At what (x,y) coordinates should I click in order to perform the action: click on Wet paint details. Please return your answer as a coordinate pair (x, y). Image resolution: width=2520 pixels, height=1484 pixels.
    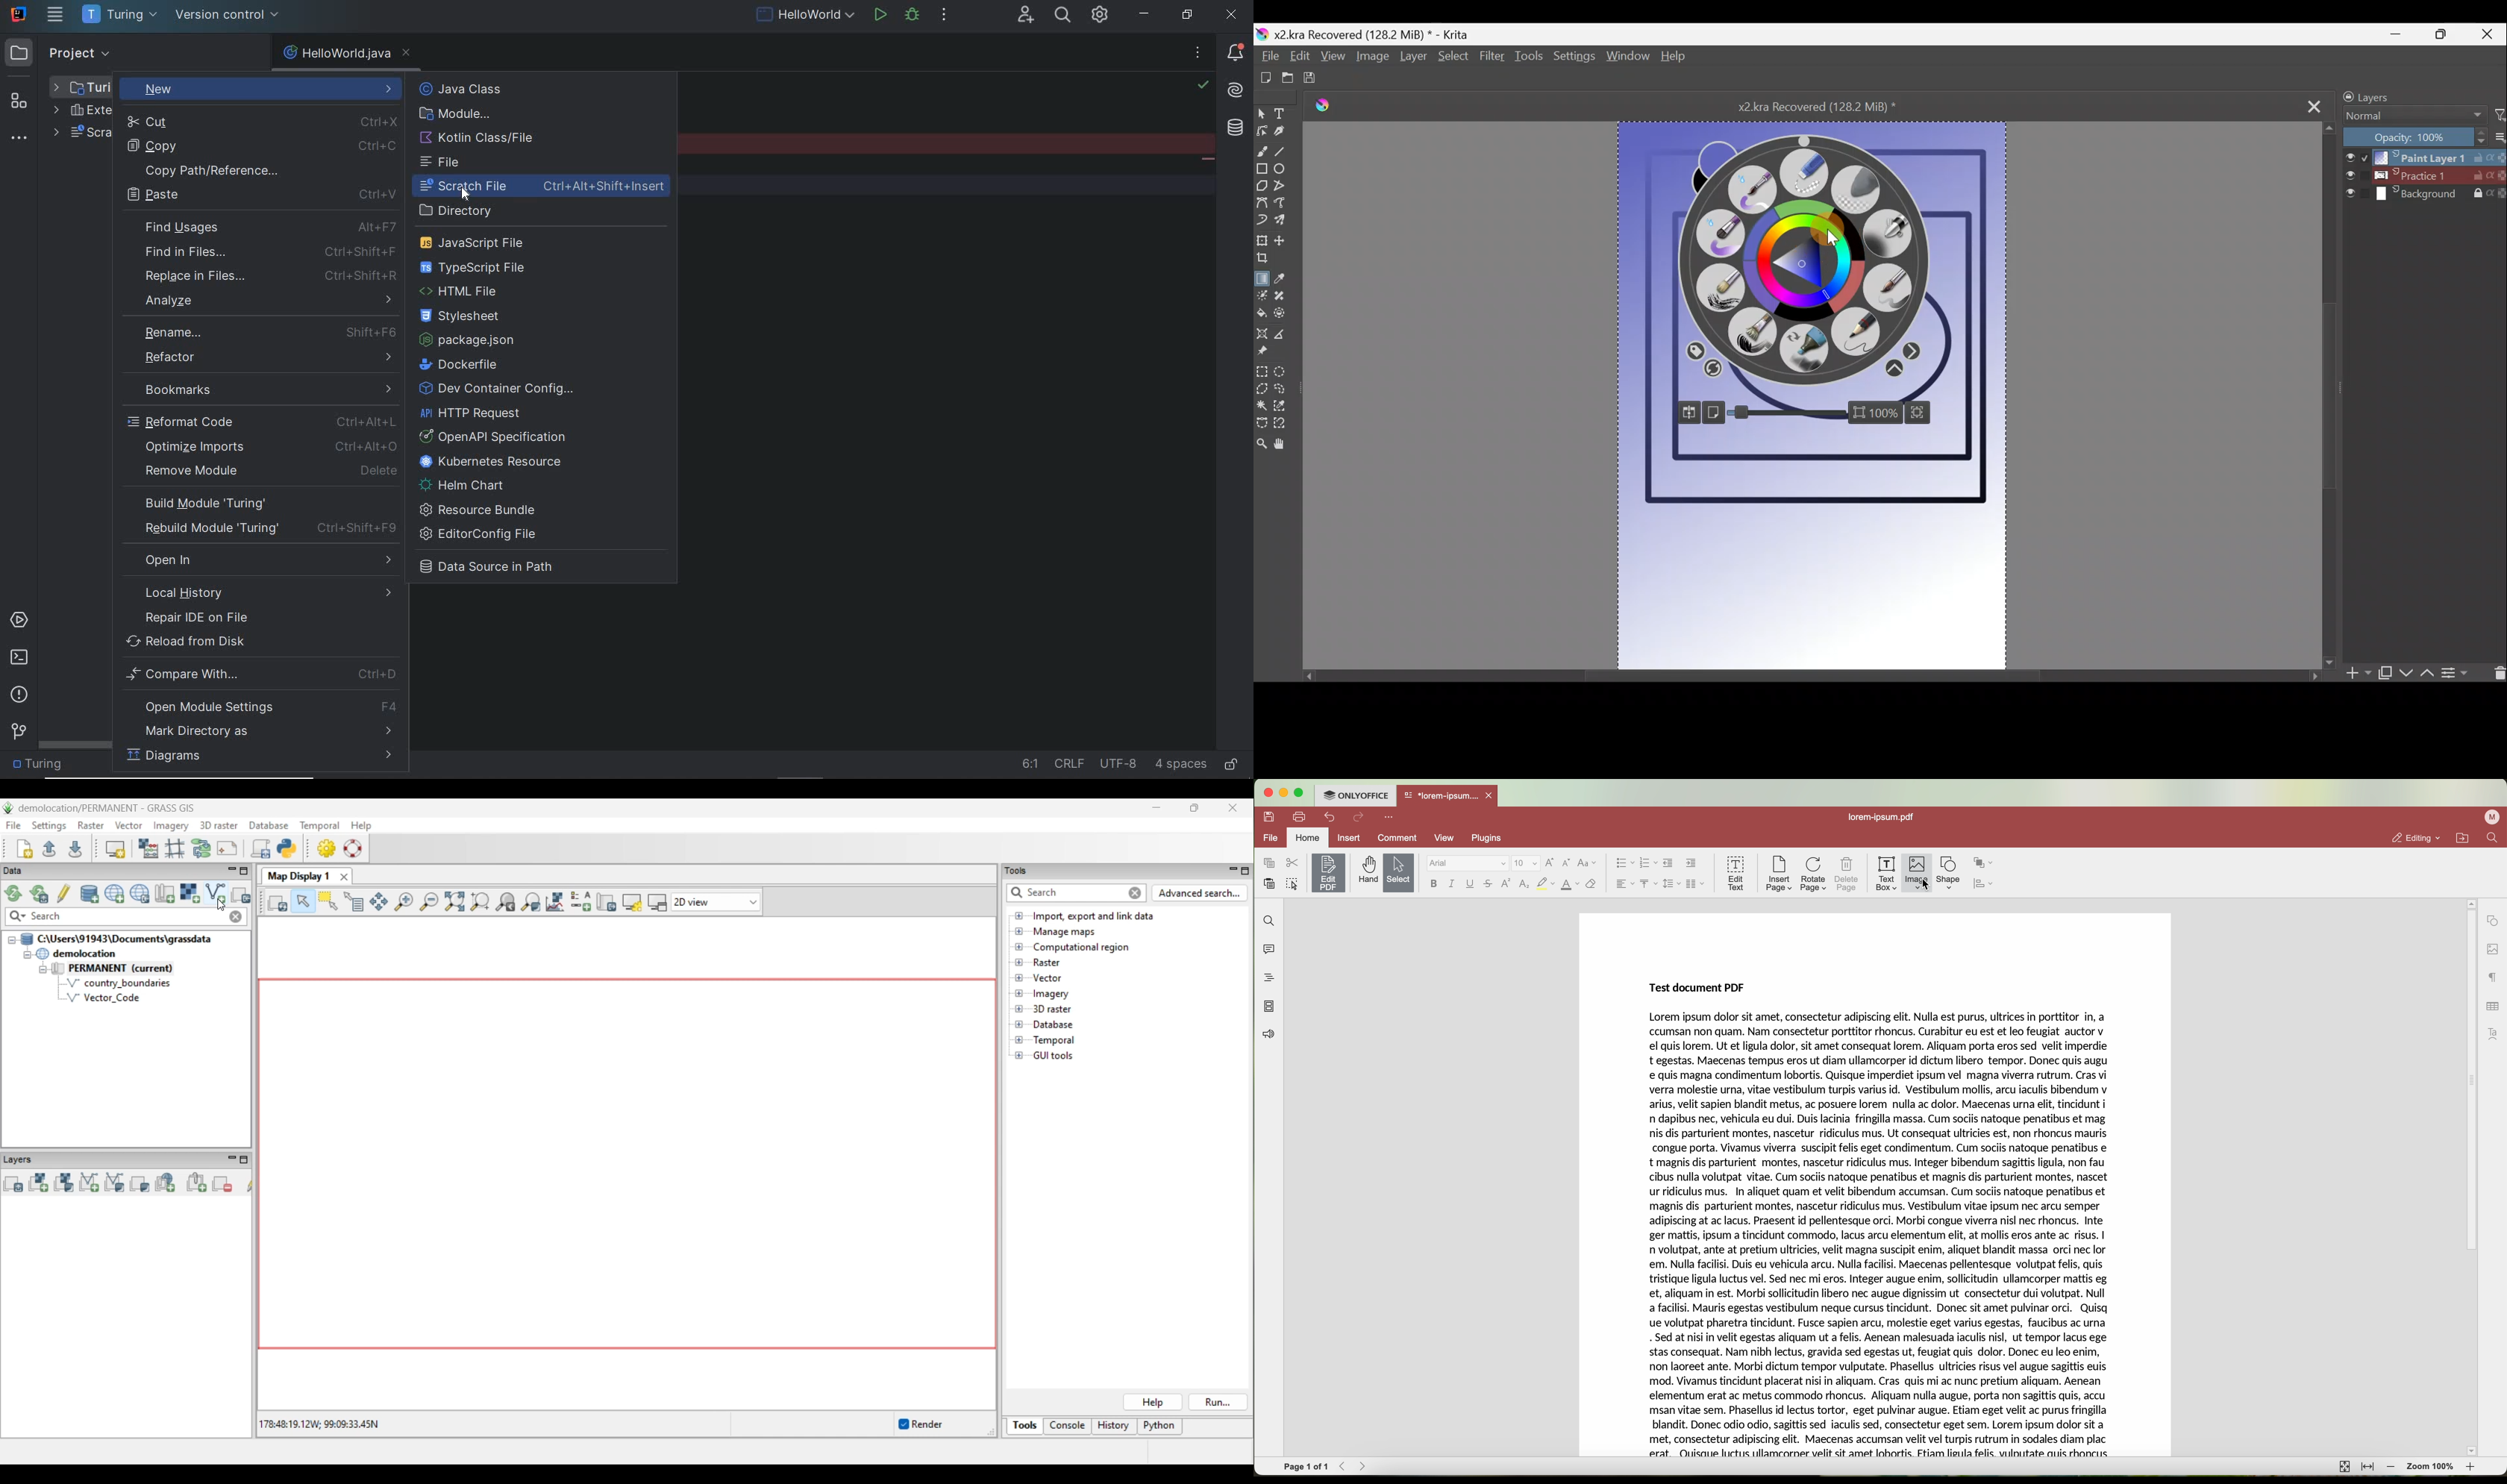
    Looking at the image, I should click on (1756, 187).